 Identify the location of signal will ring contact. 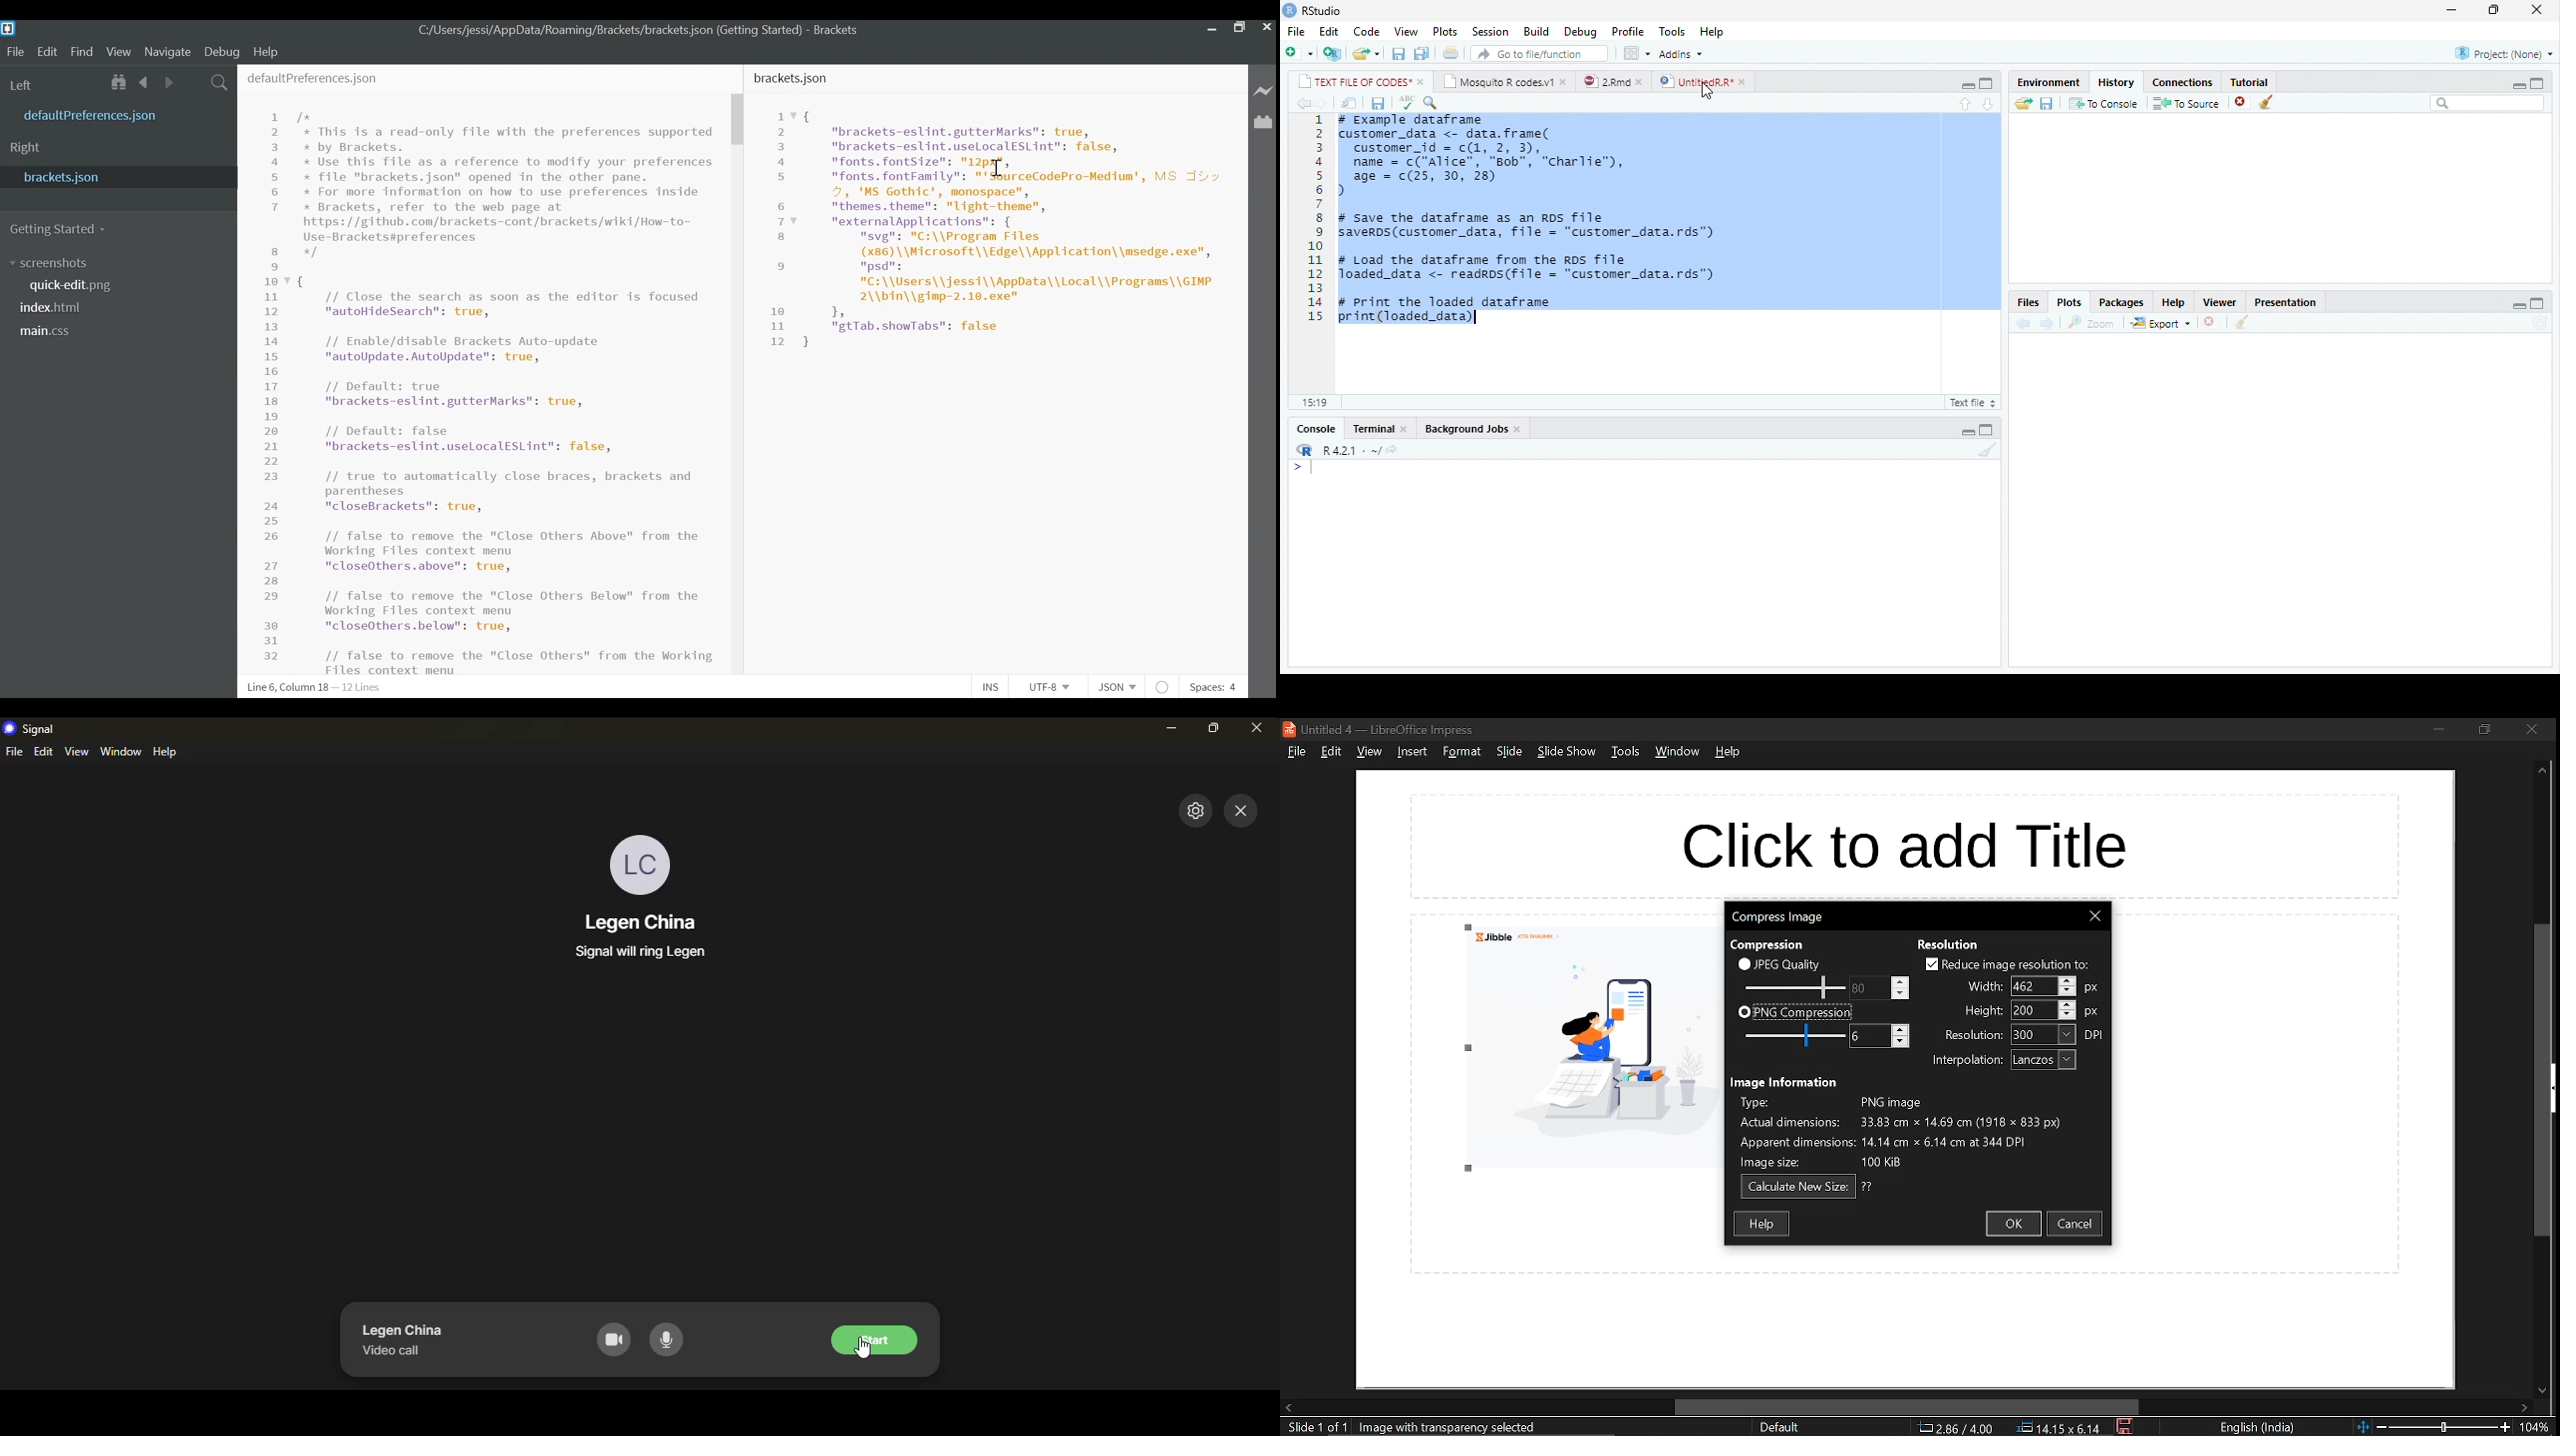
(641, 955).